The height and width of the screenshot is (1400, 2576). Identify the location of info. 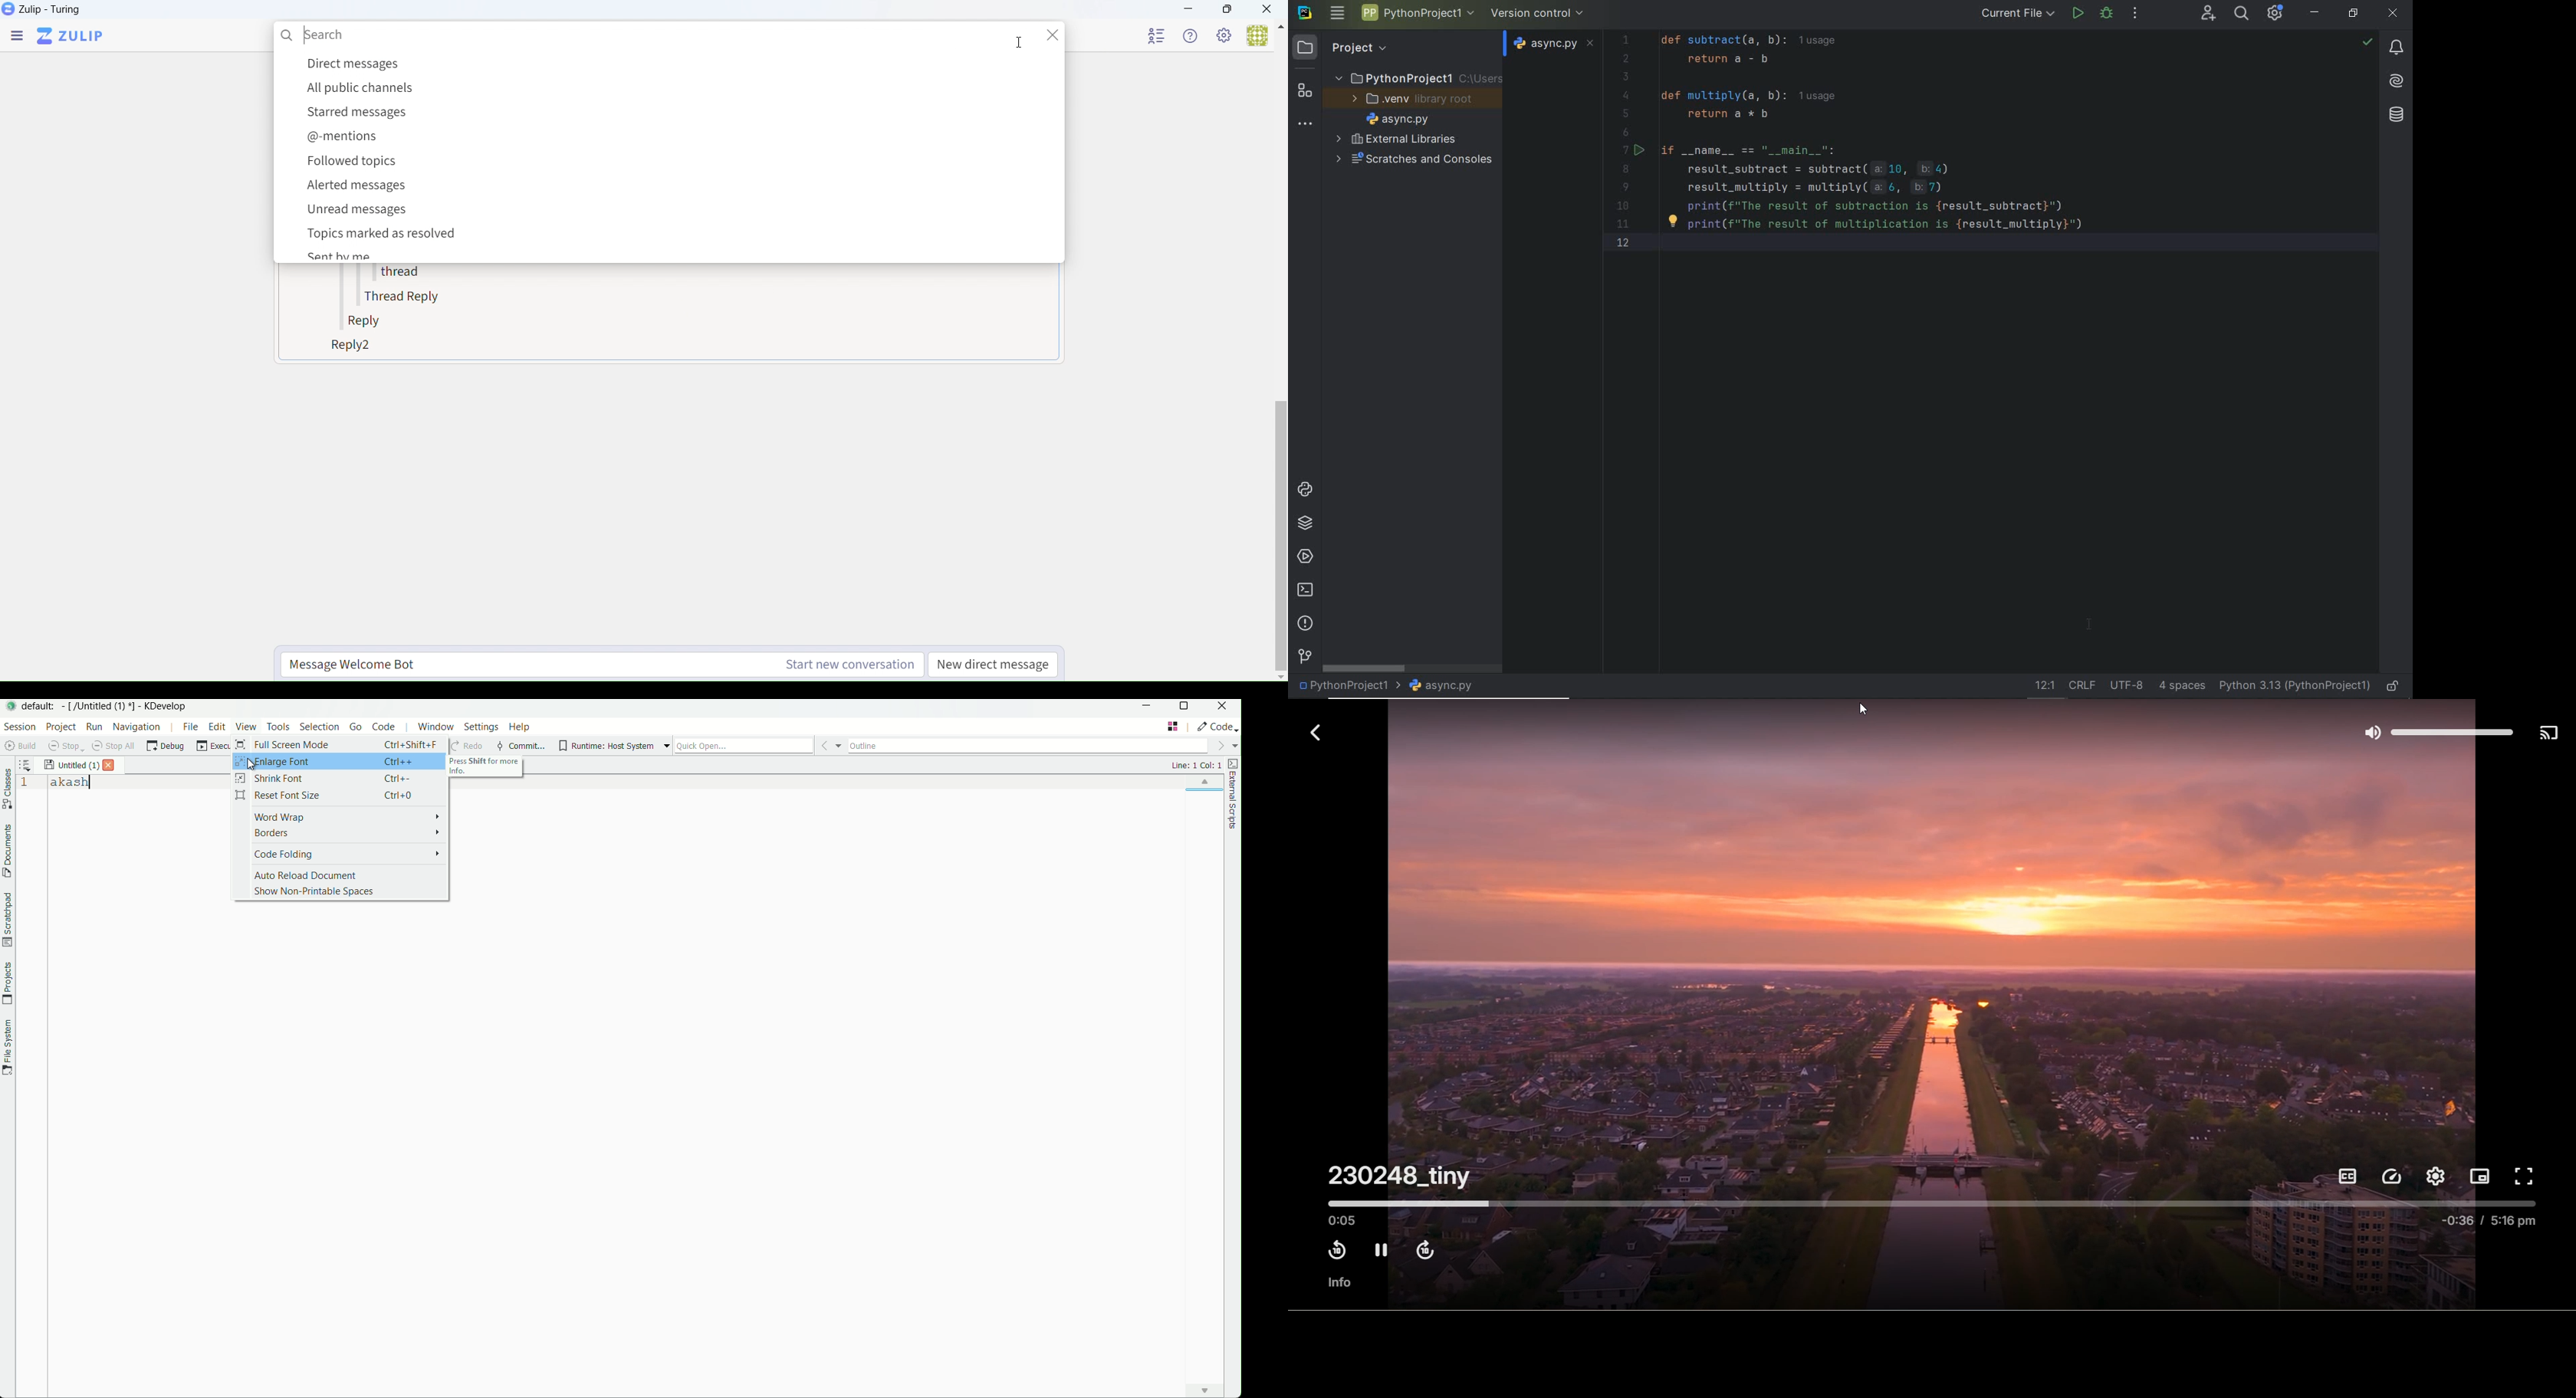
(1343, 1282).